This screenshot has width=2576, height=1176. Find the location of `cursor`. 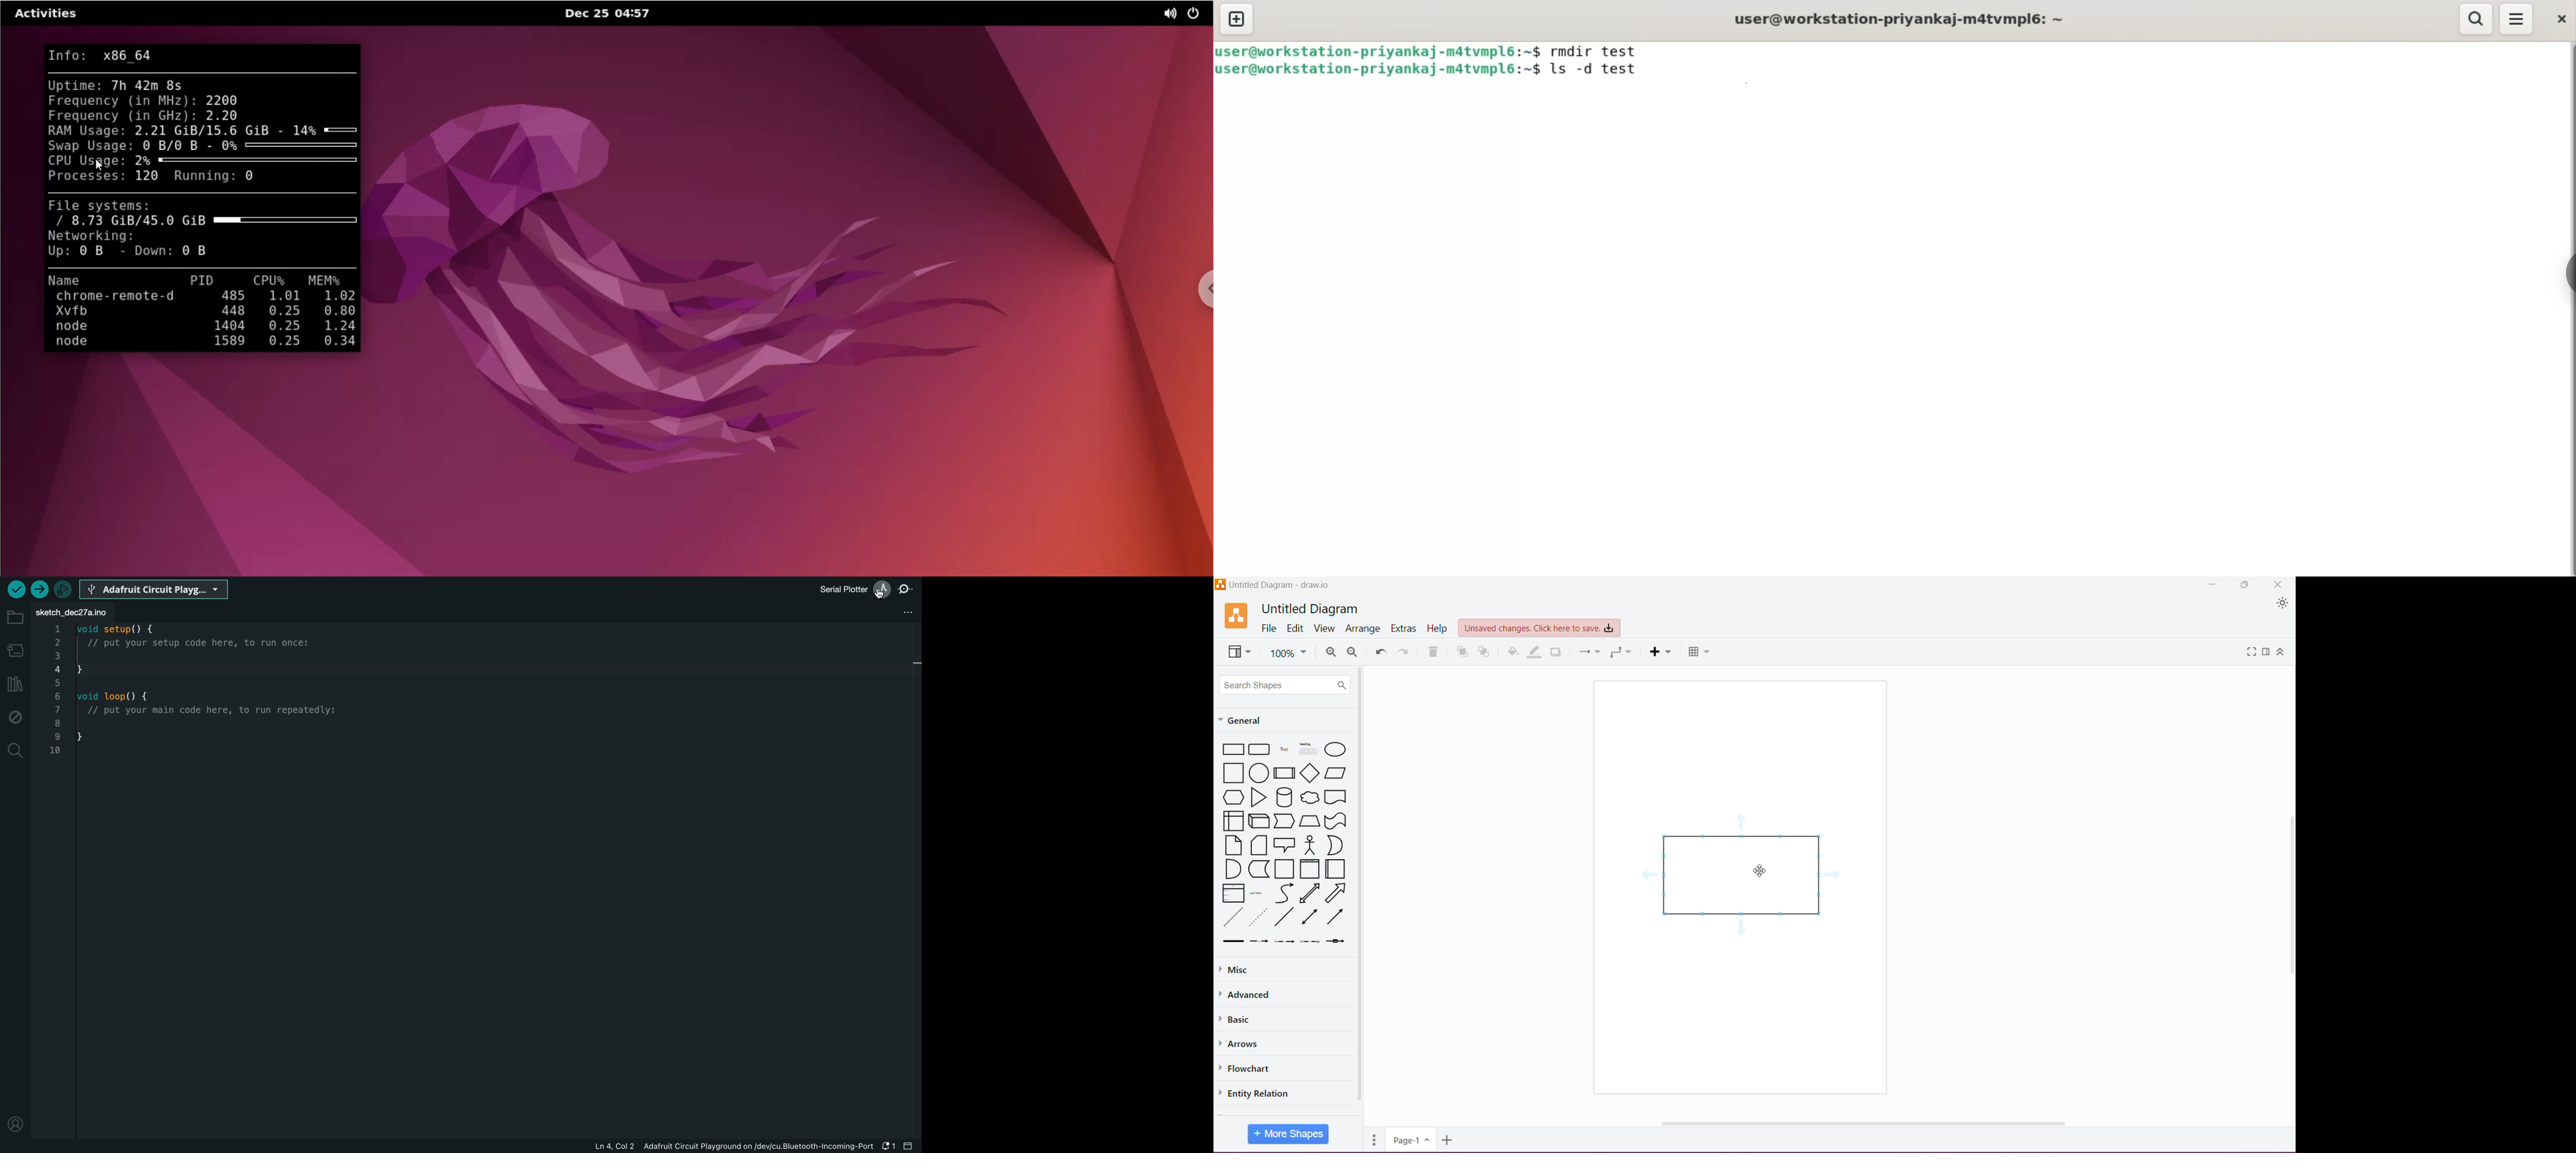

cursor is located at coordinates (880, 592).